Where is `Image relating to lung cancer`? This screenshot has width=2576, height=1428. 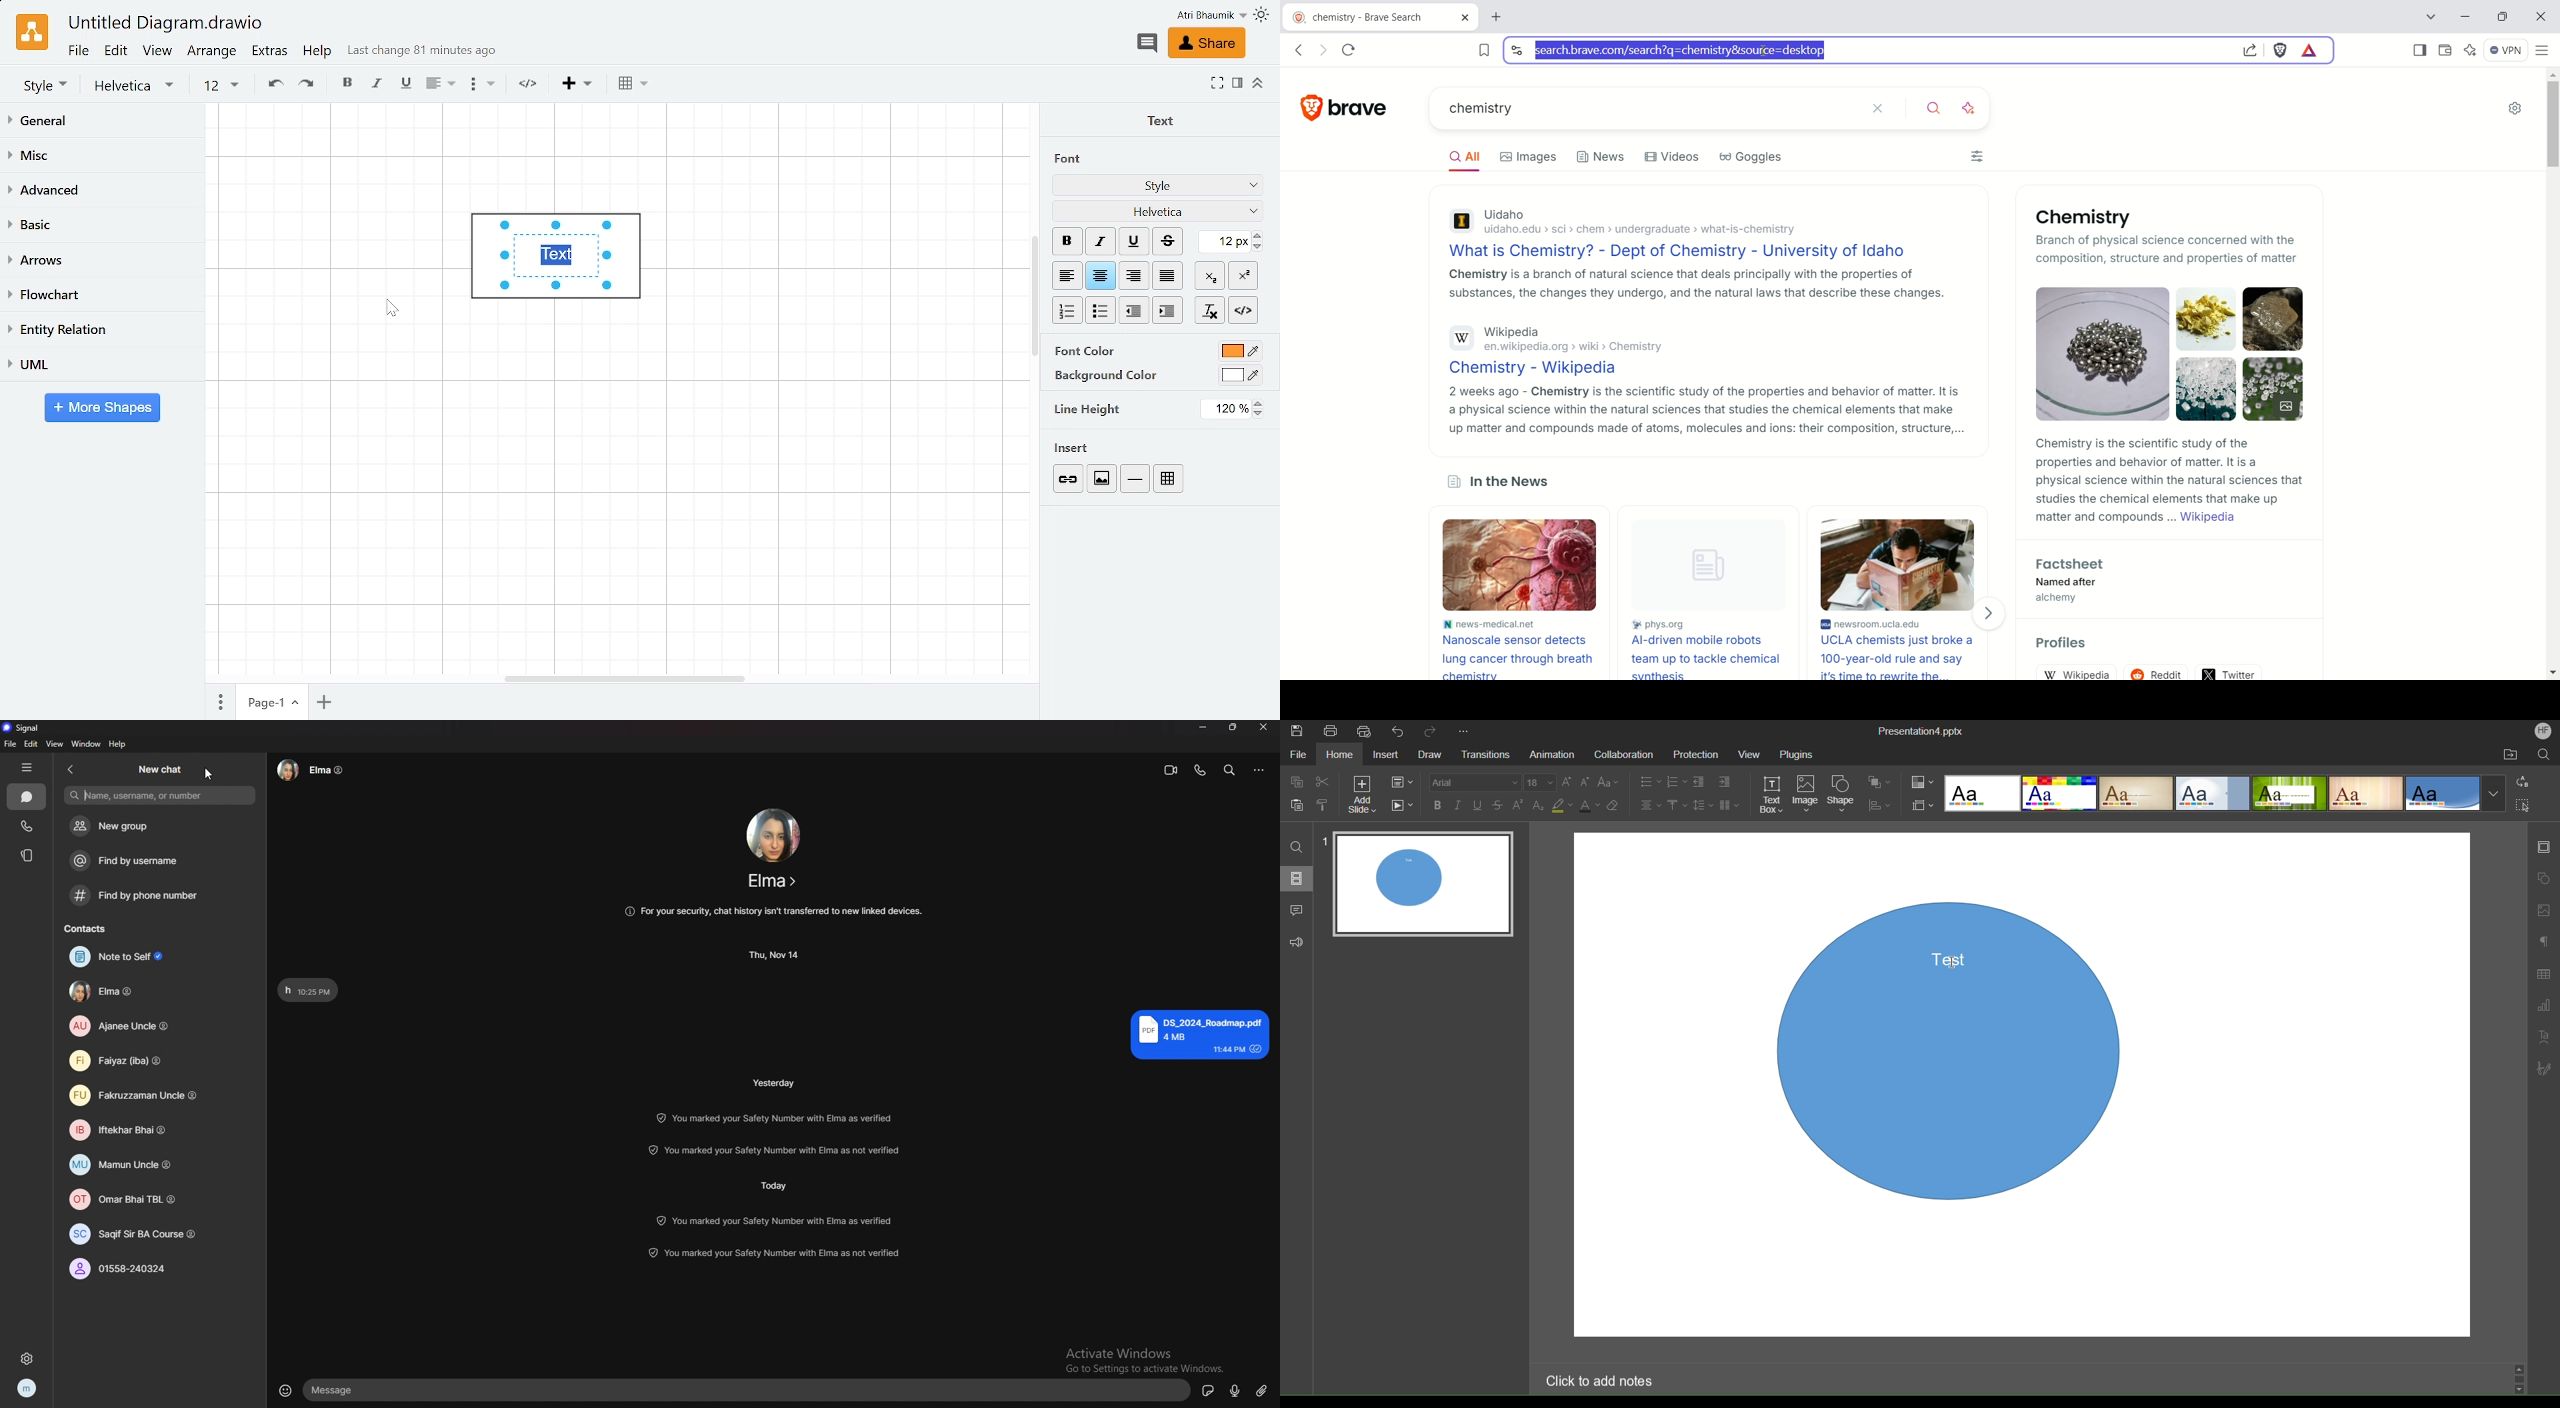 Image relating to lung cancer is located at coordinates (1515, 565).